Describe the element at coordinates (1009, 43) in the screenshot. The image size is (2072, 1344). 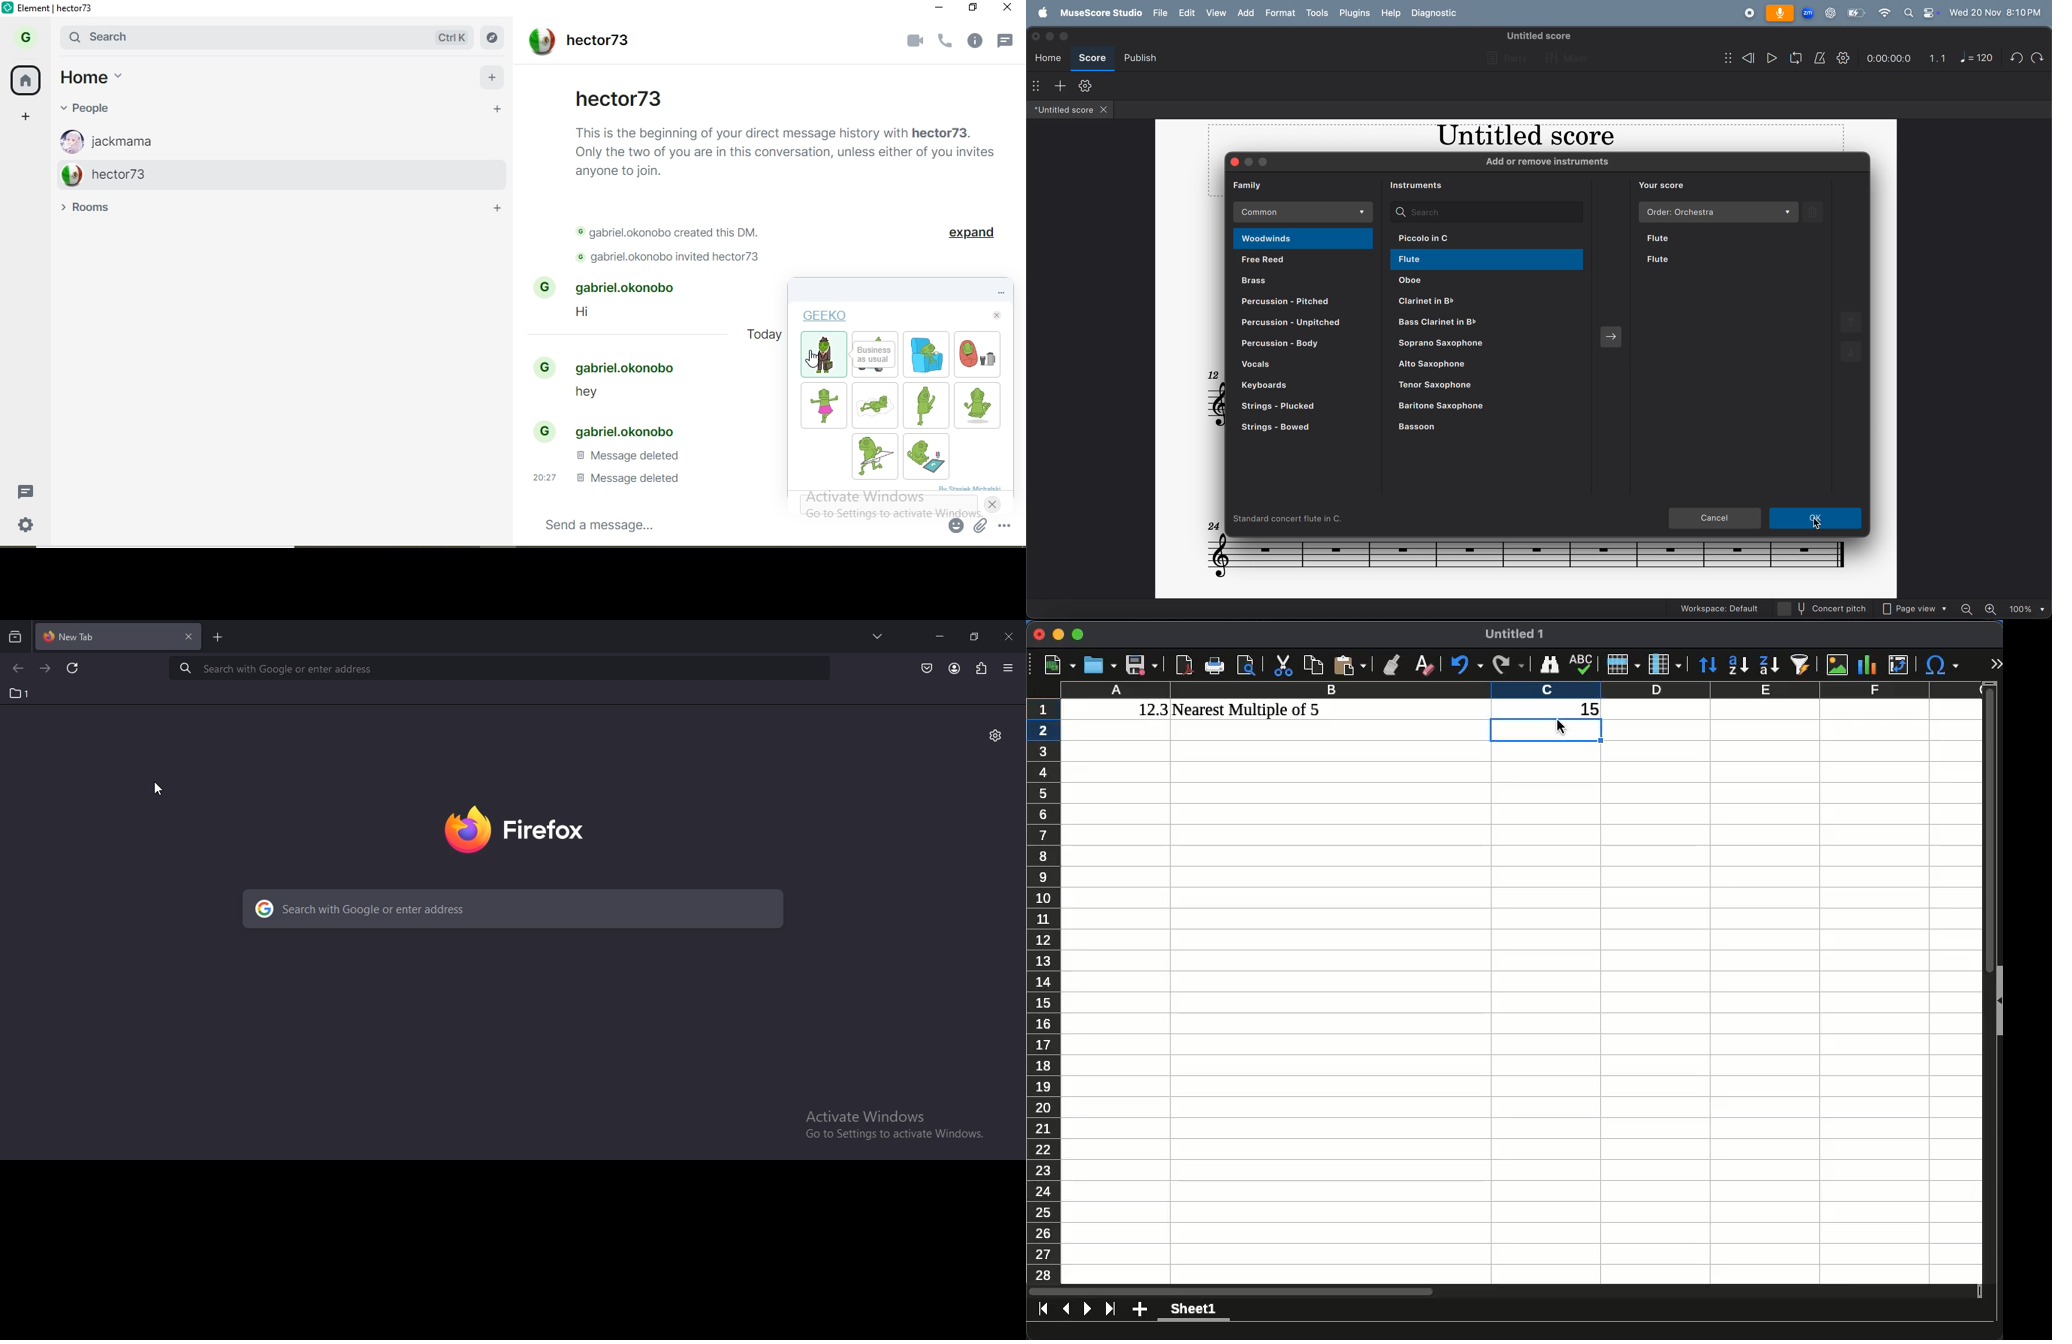
I see `notifications` at that location.